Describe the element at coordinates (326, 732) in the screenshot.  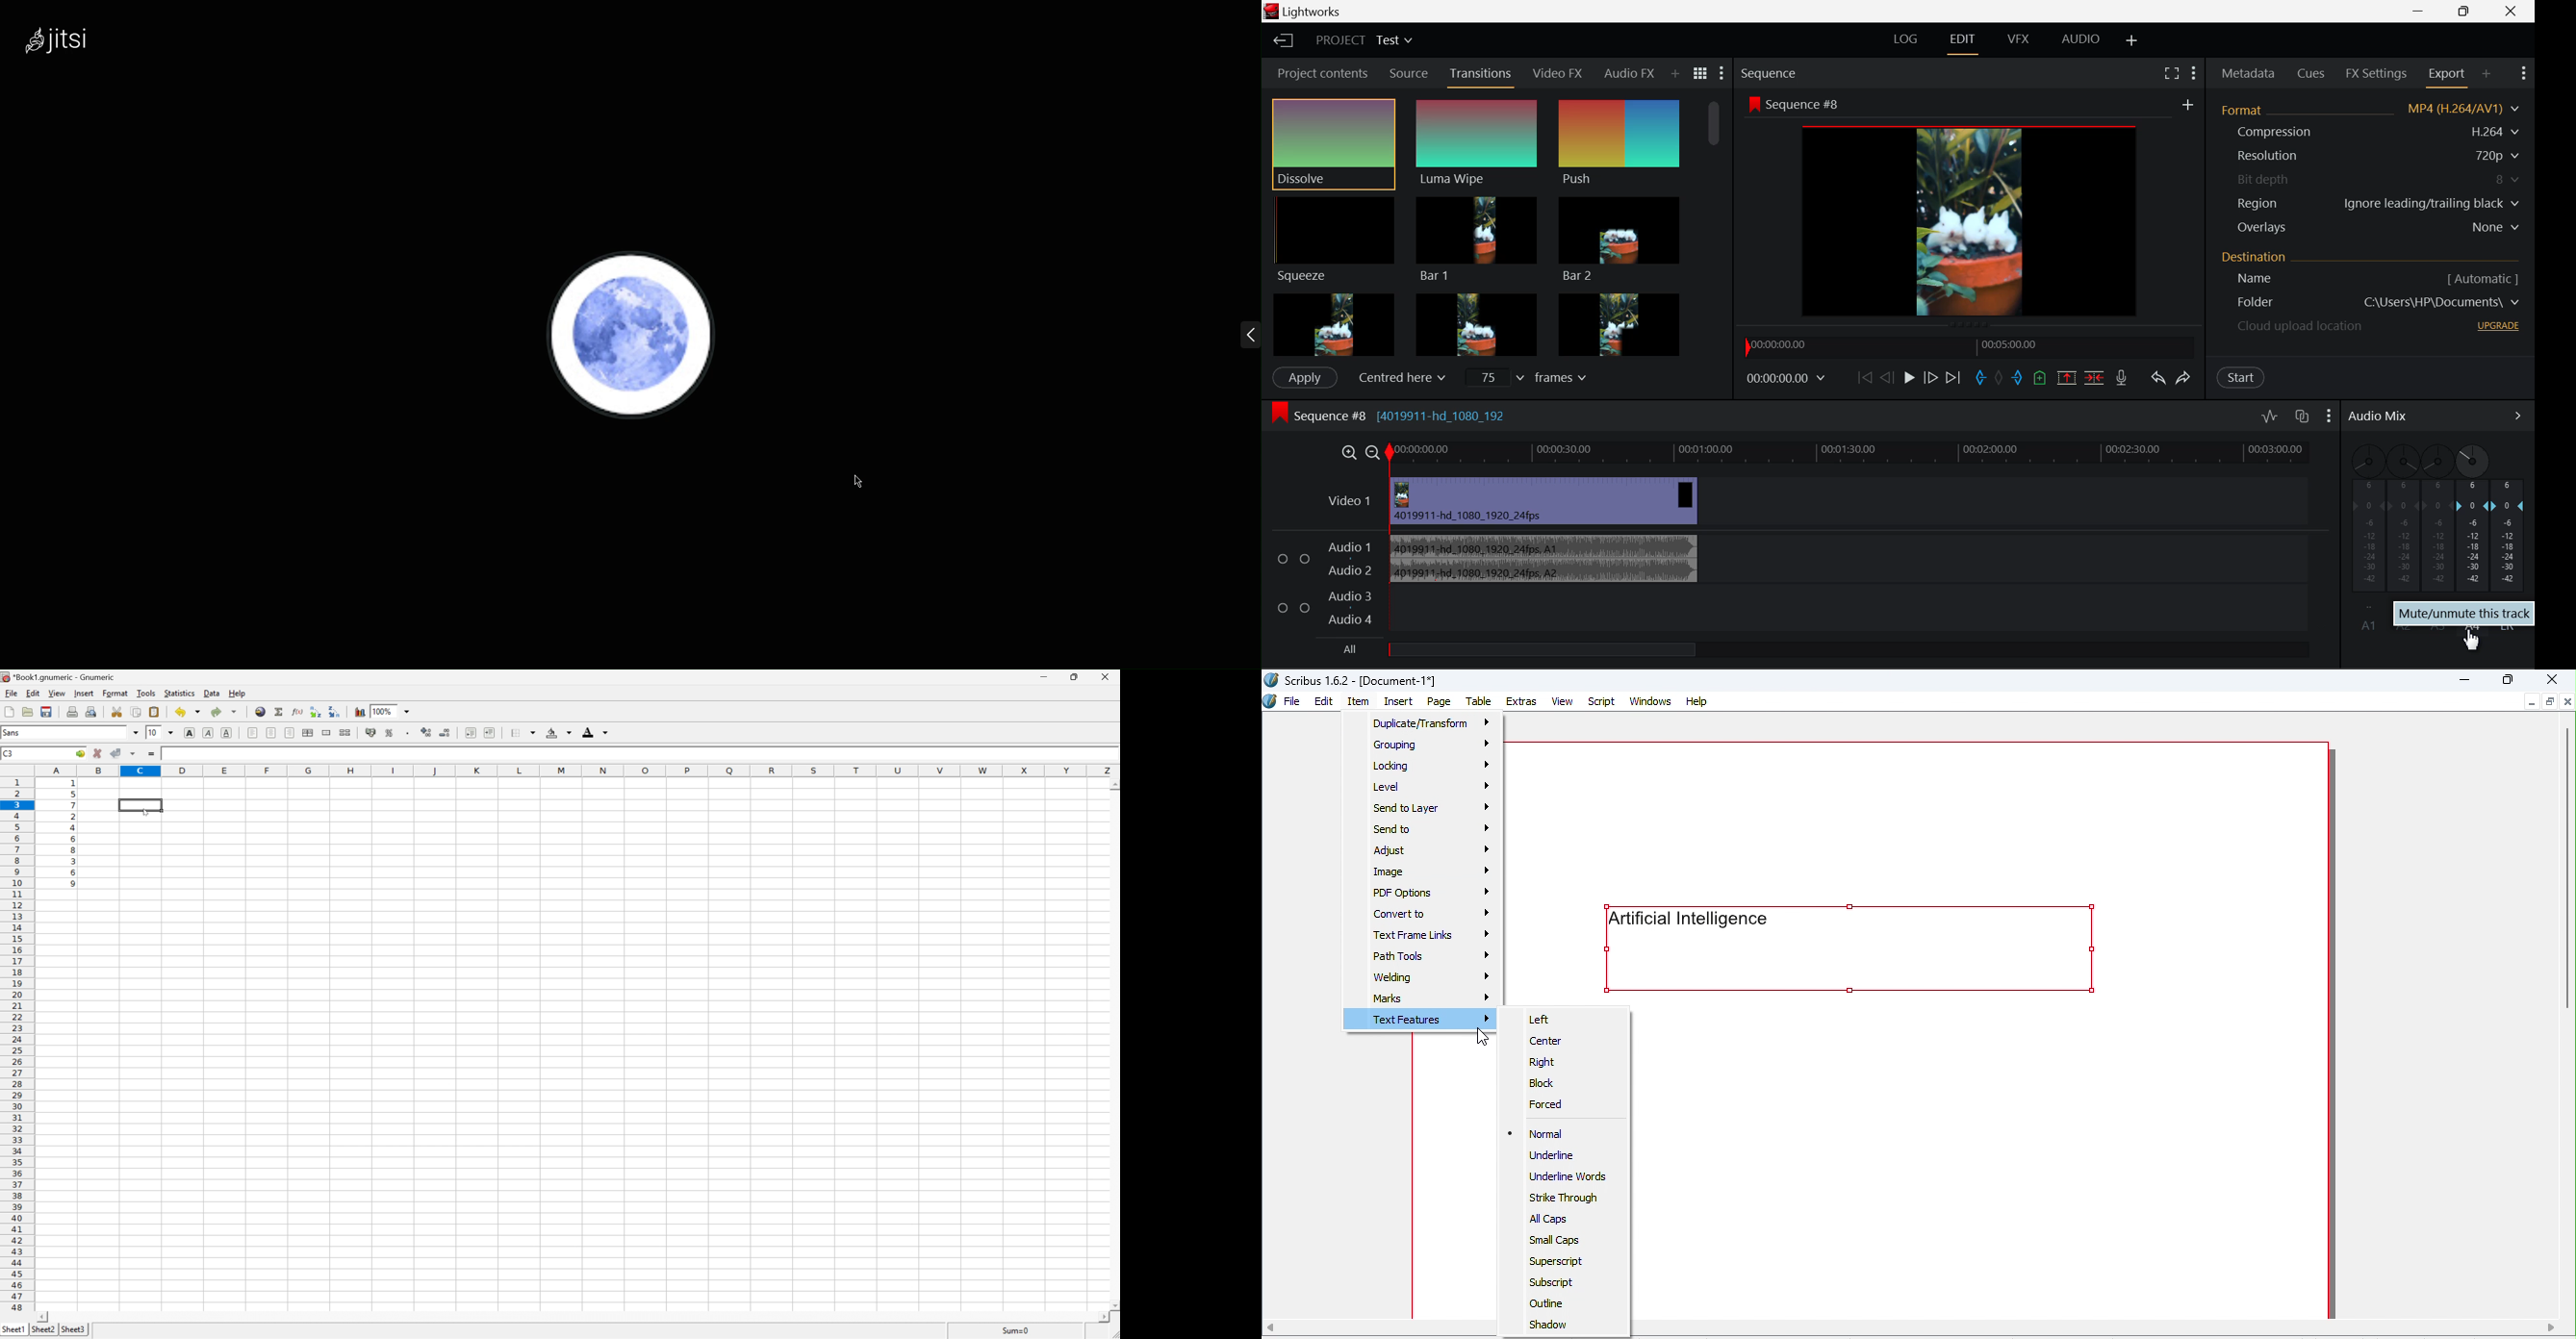
I see `merge range of cells` at that location.